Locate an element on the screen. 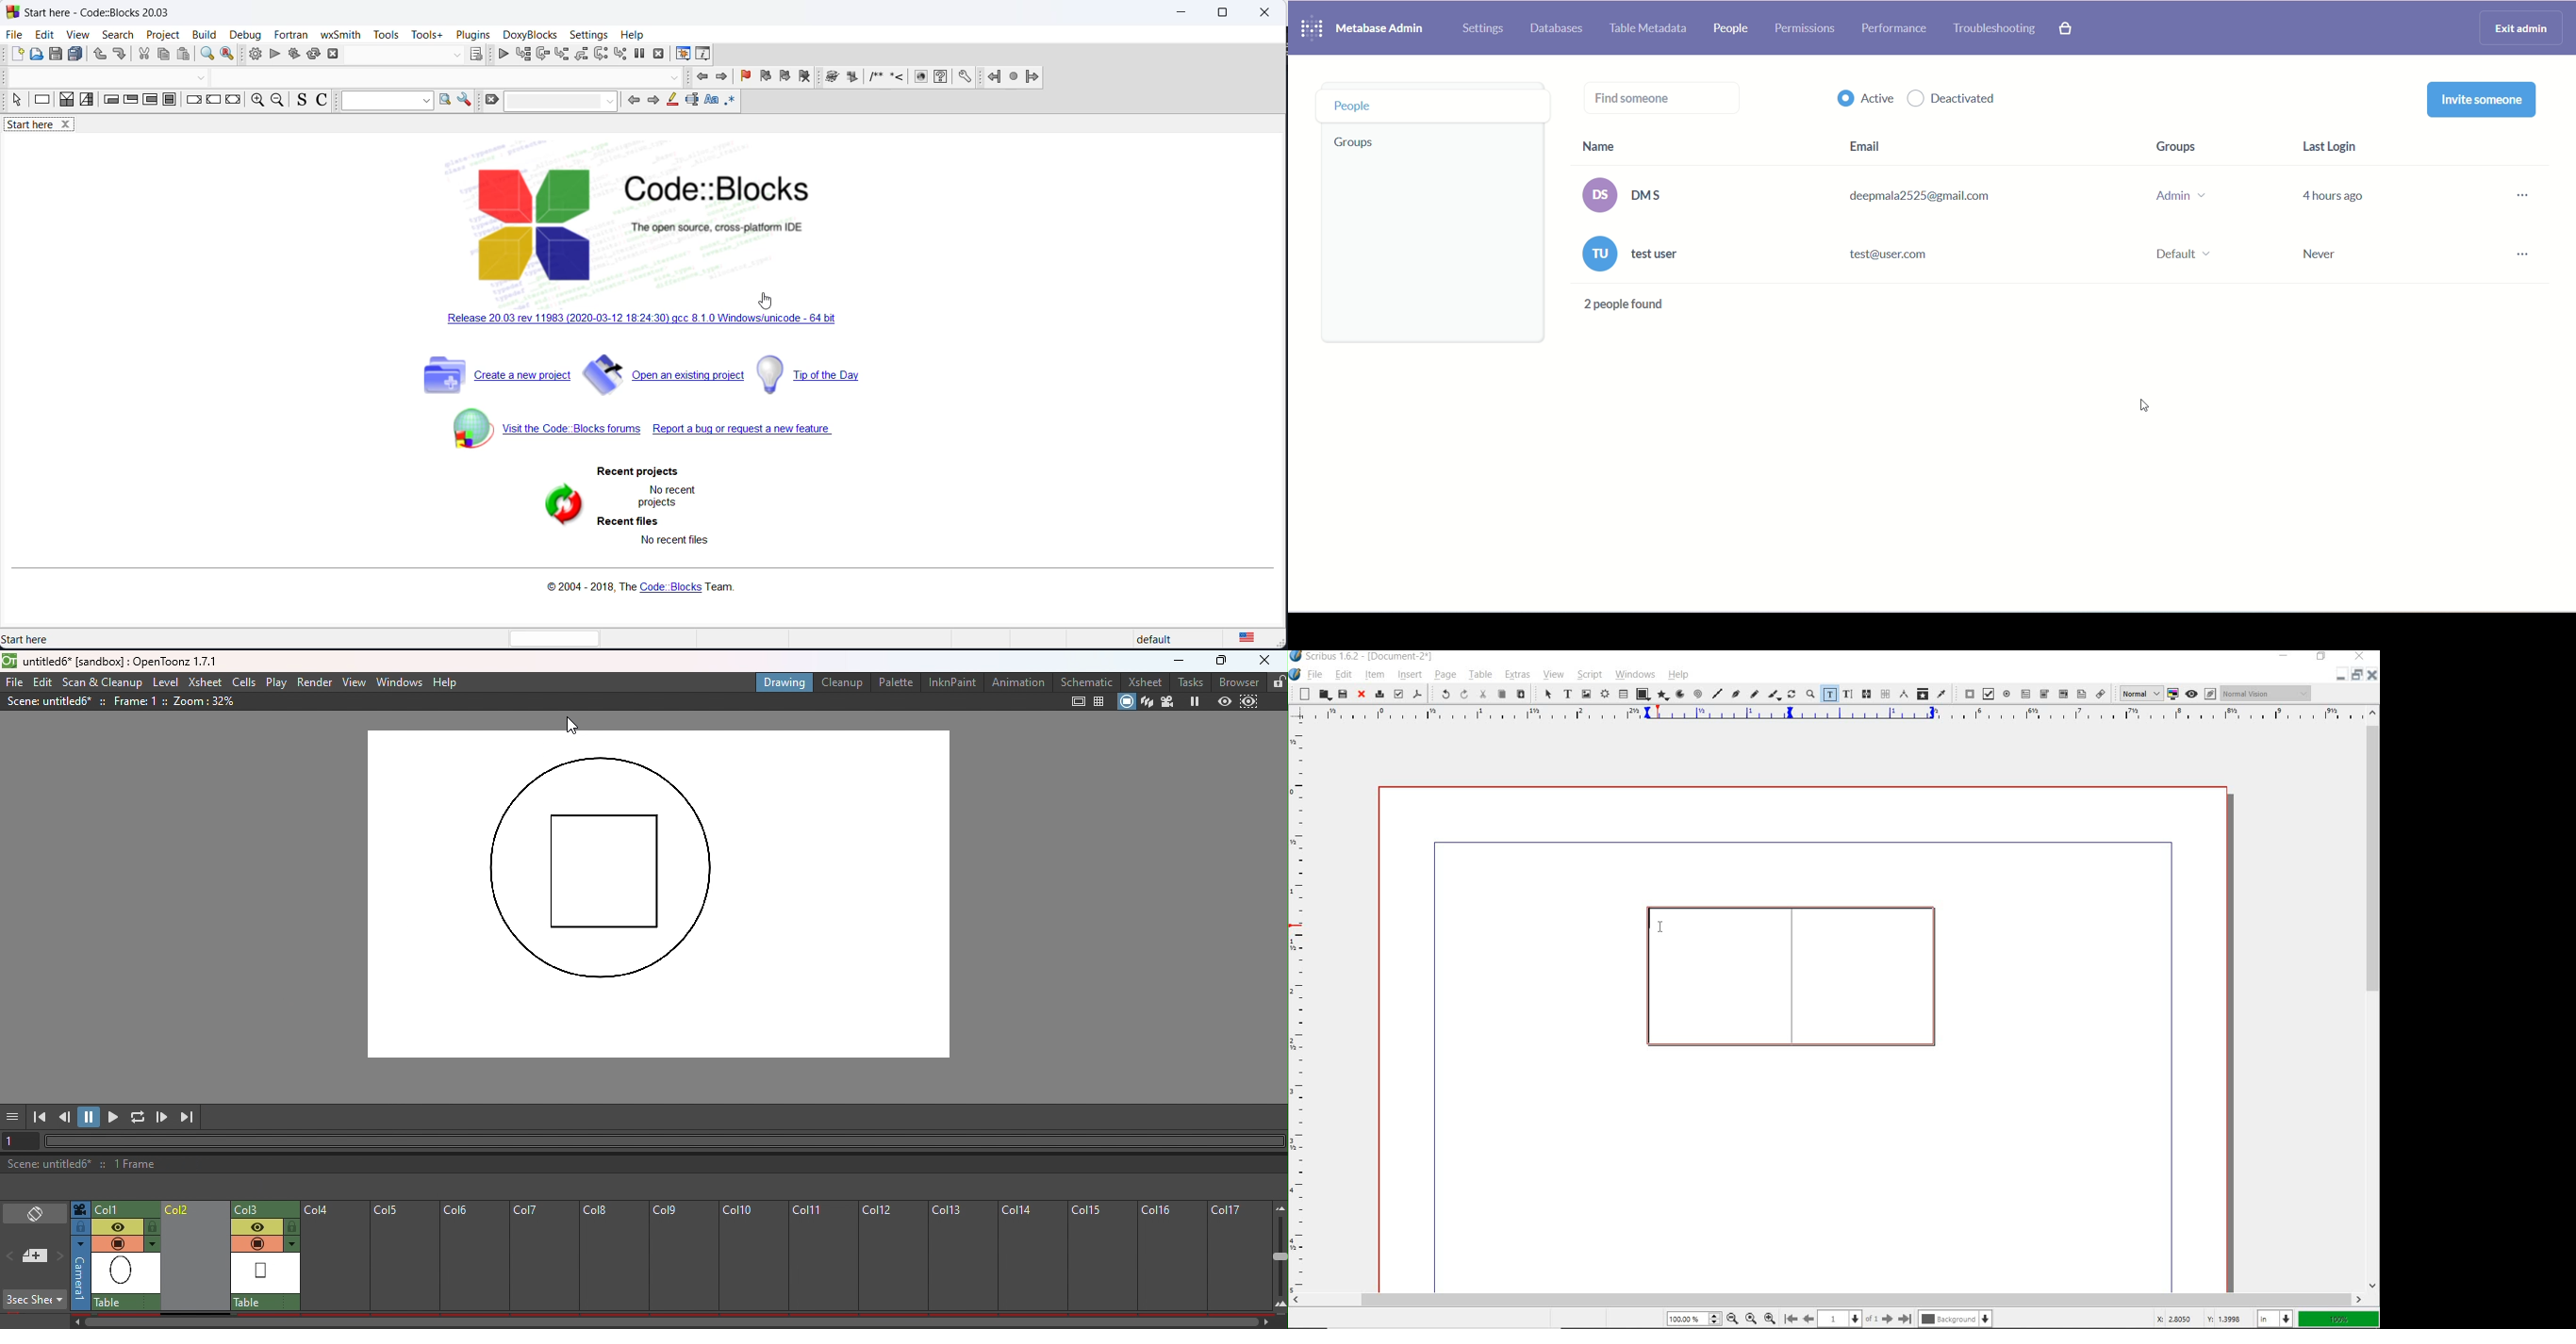  find is located at coordinates (206, 54).